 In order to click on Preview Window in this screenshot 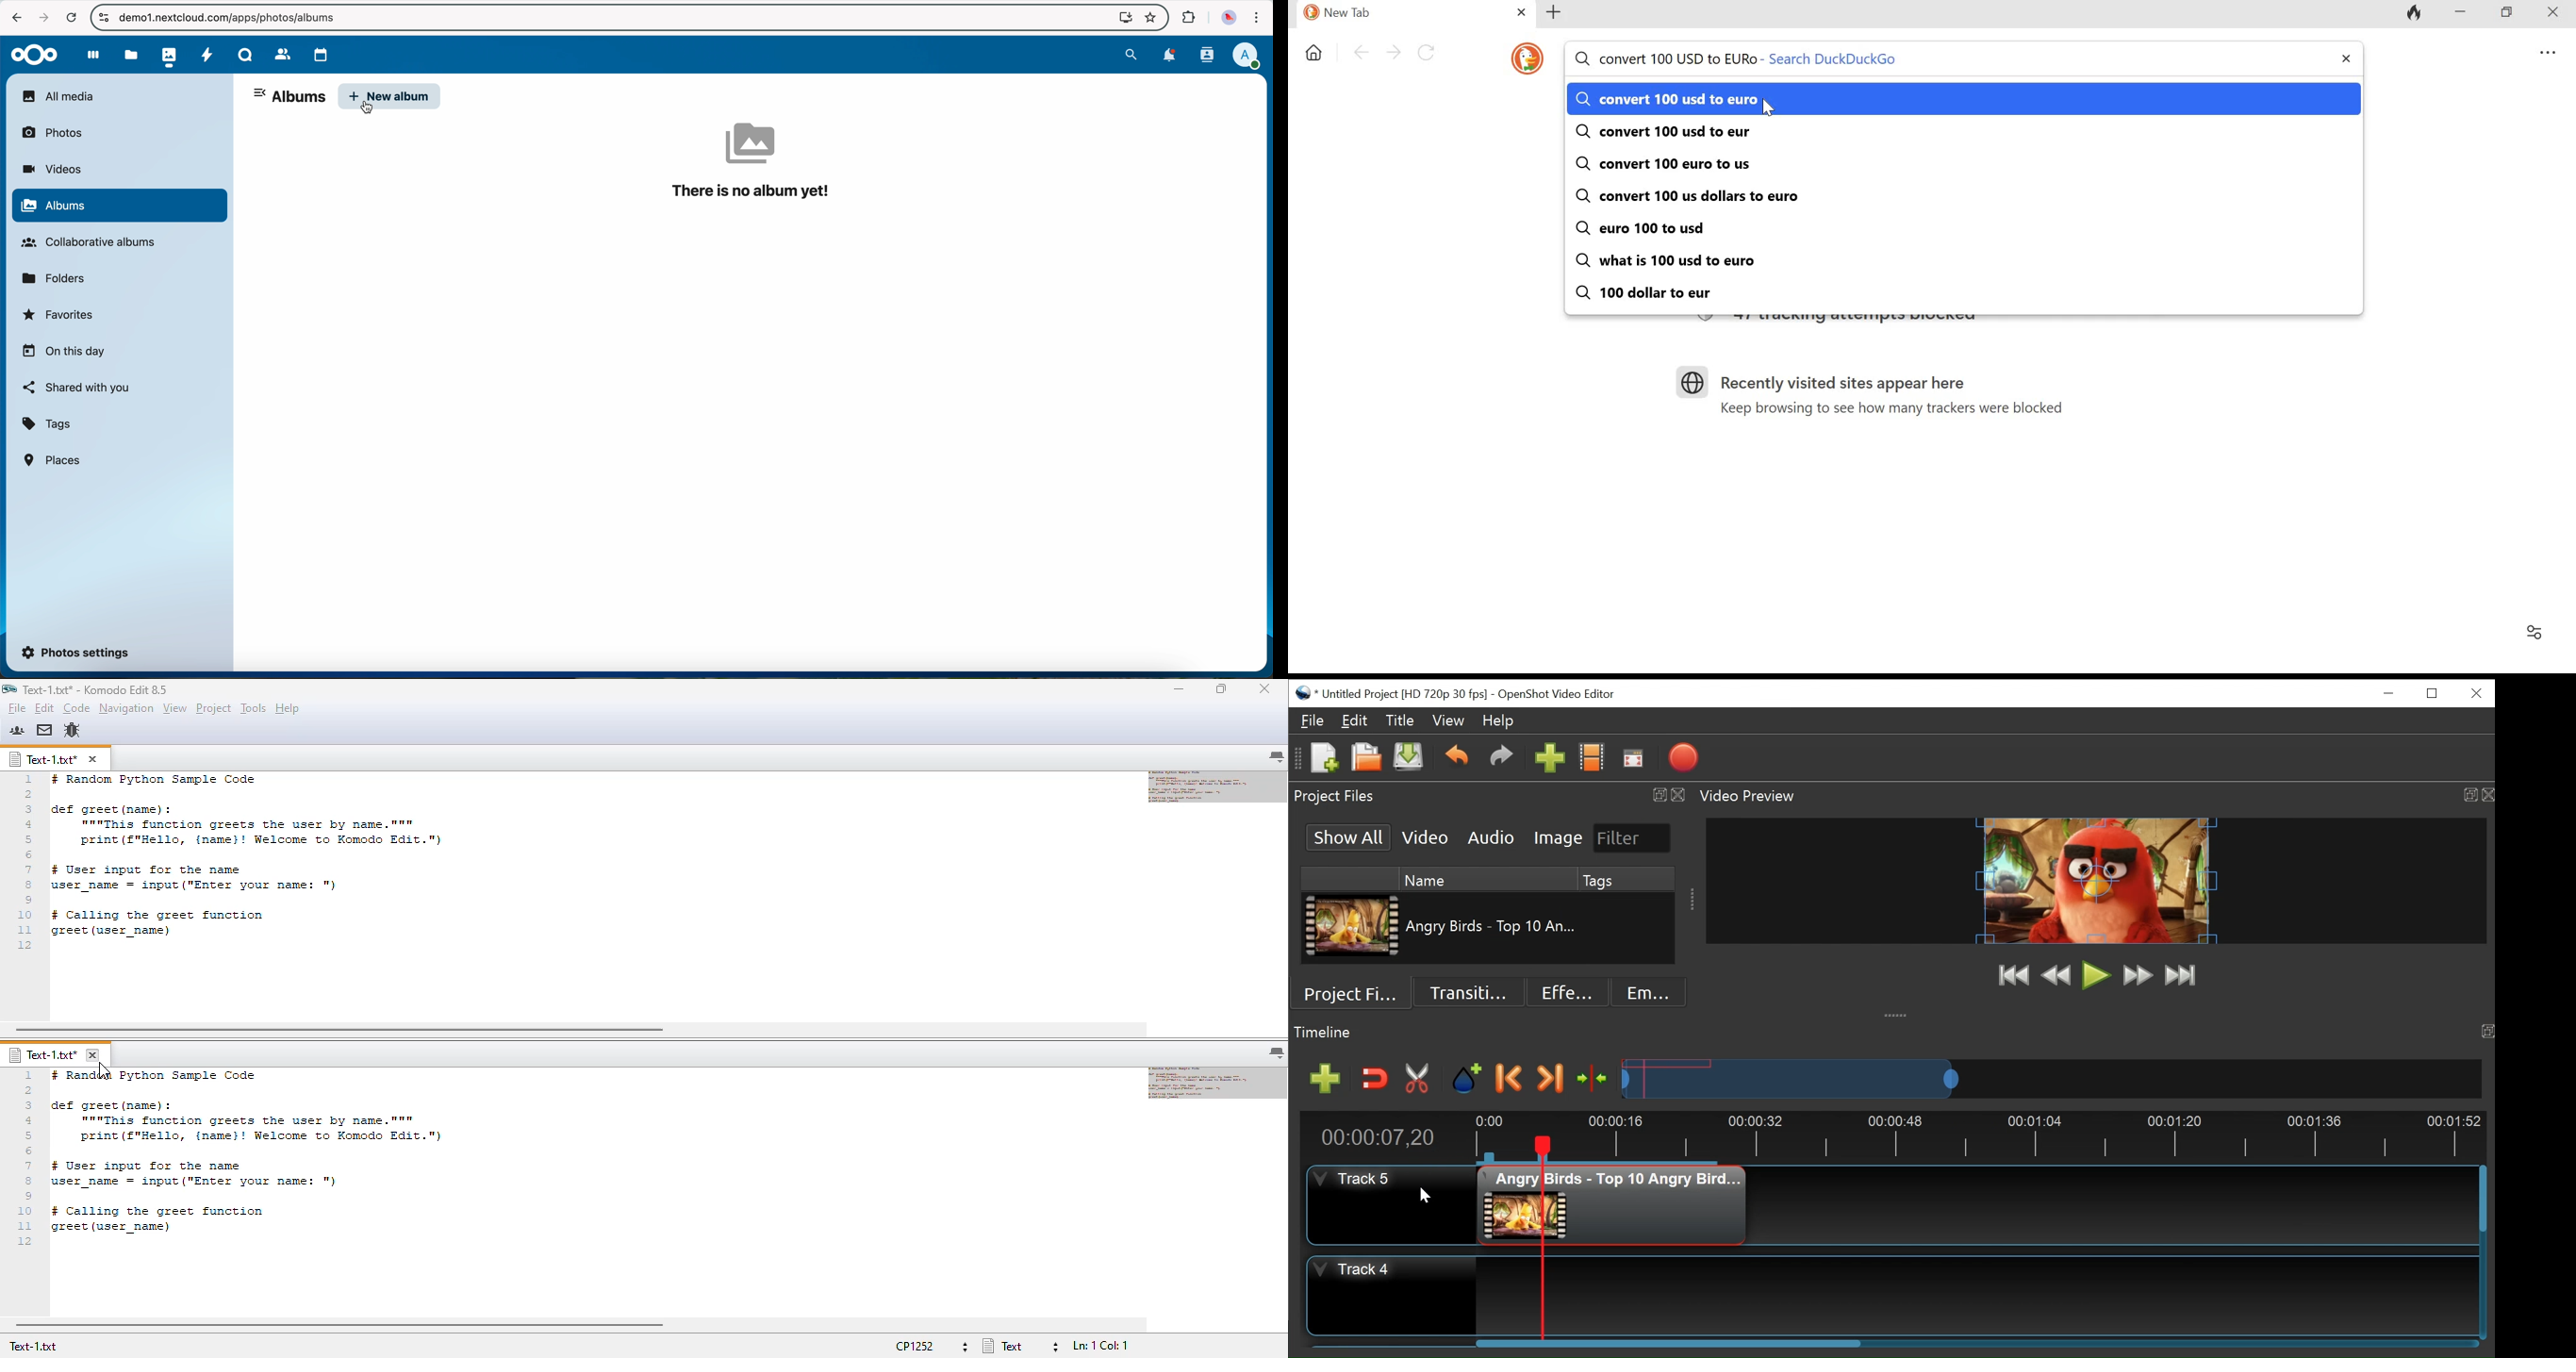, I will do `click(2100, 880)`.